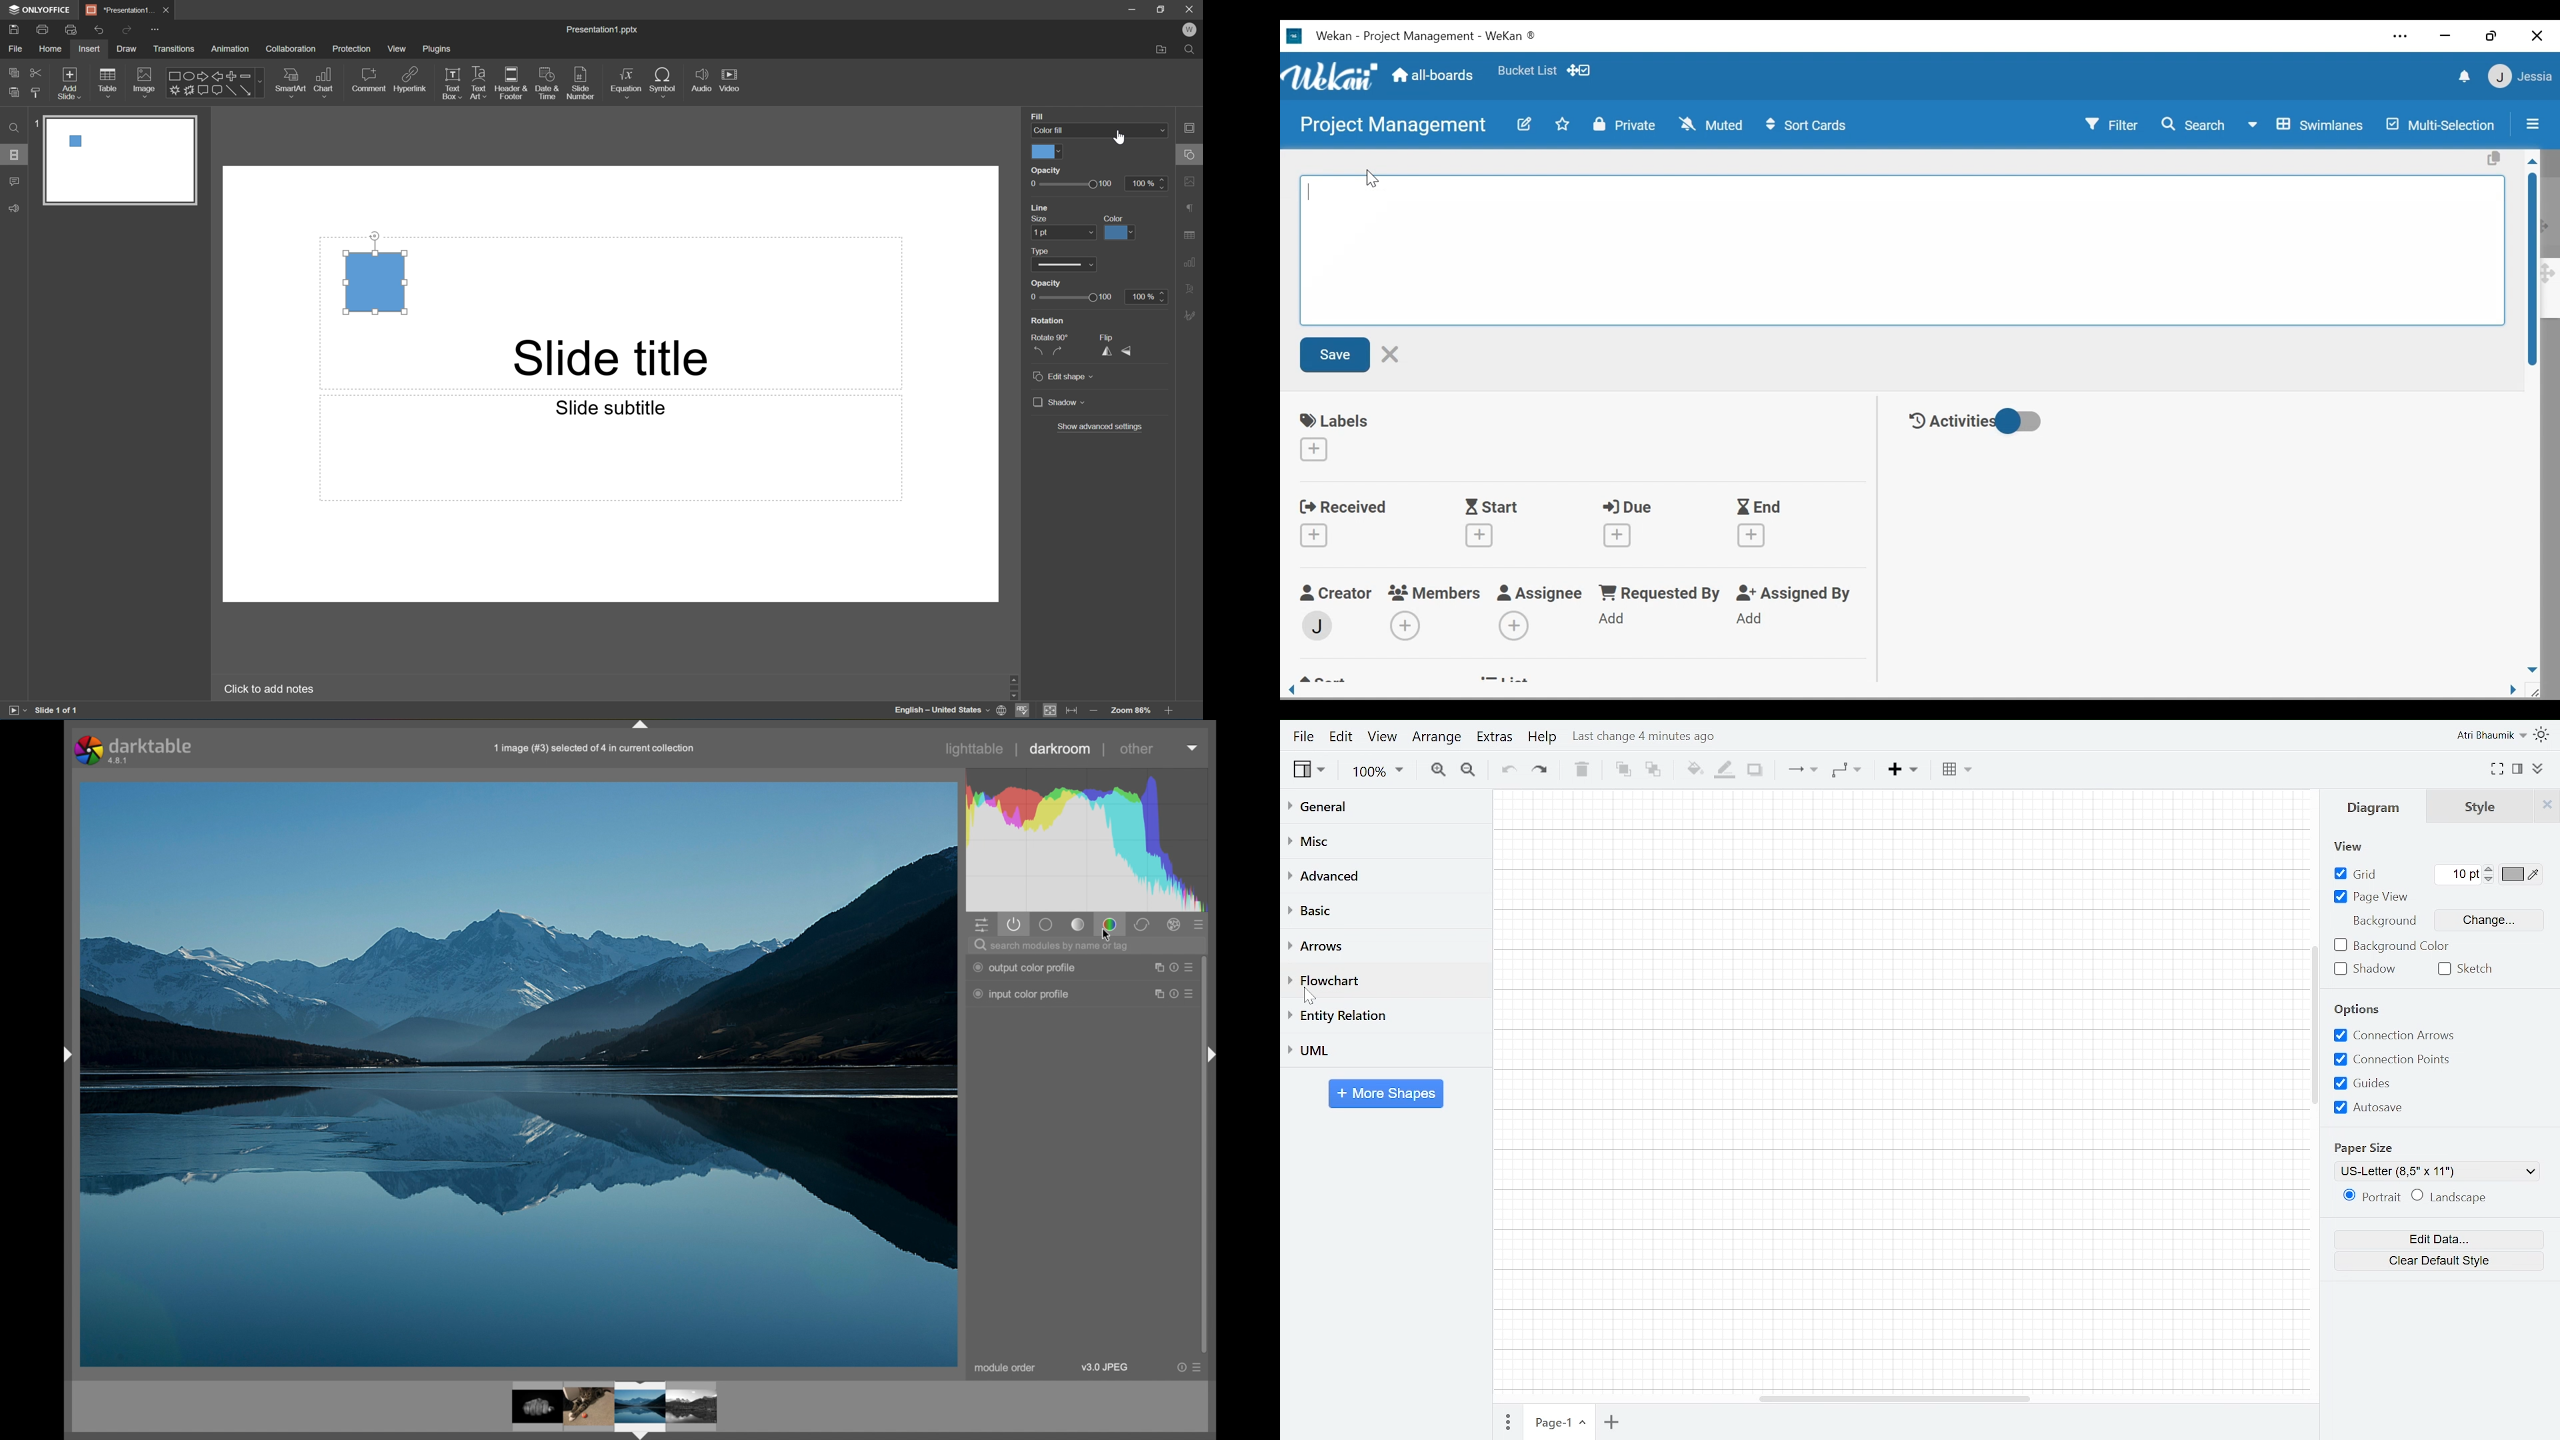  What do you see at coordinates (1435, 591) in the screenshot?
I see `Members` at bounding box center [1435, 591].